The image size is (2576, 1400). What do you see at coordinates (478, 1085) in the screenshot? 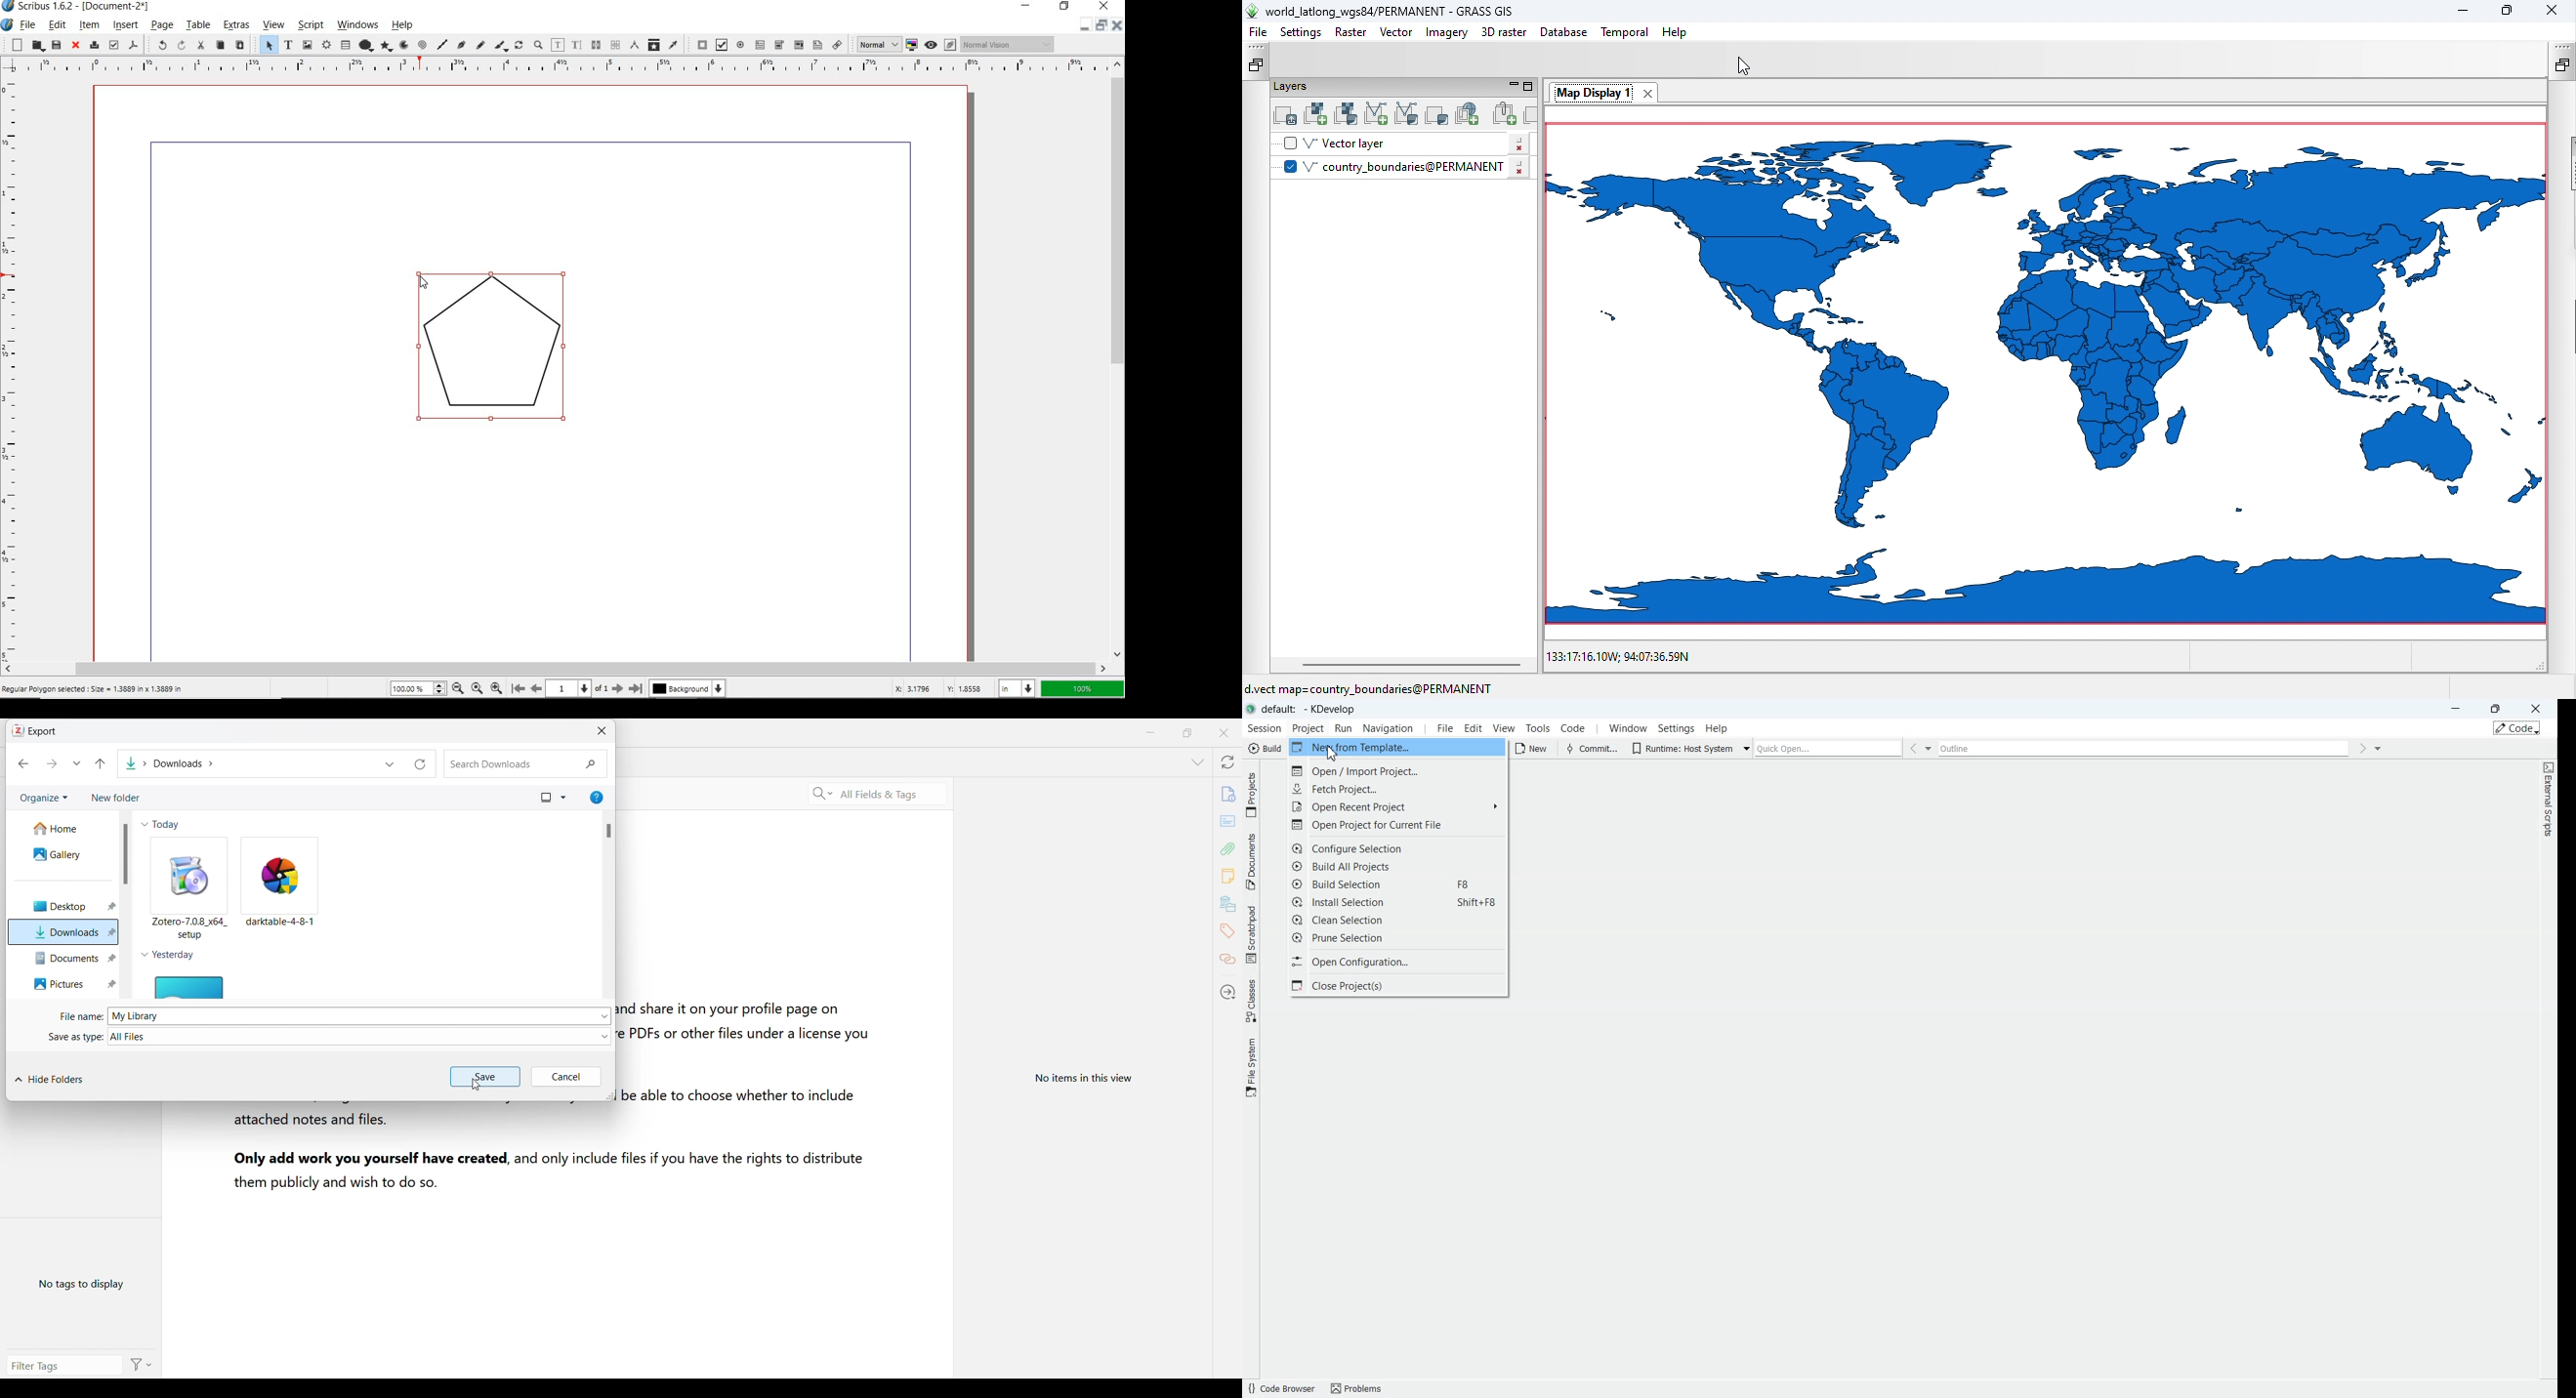
I see `Cursor` at bounding box center [478, 1085].